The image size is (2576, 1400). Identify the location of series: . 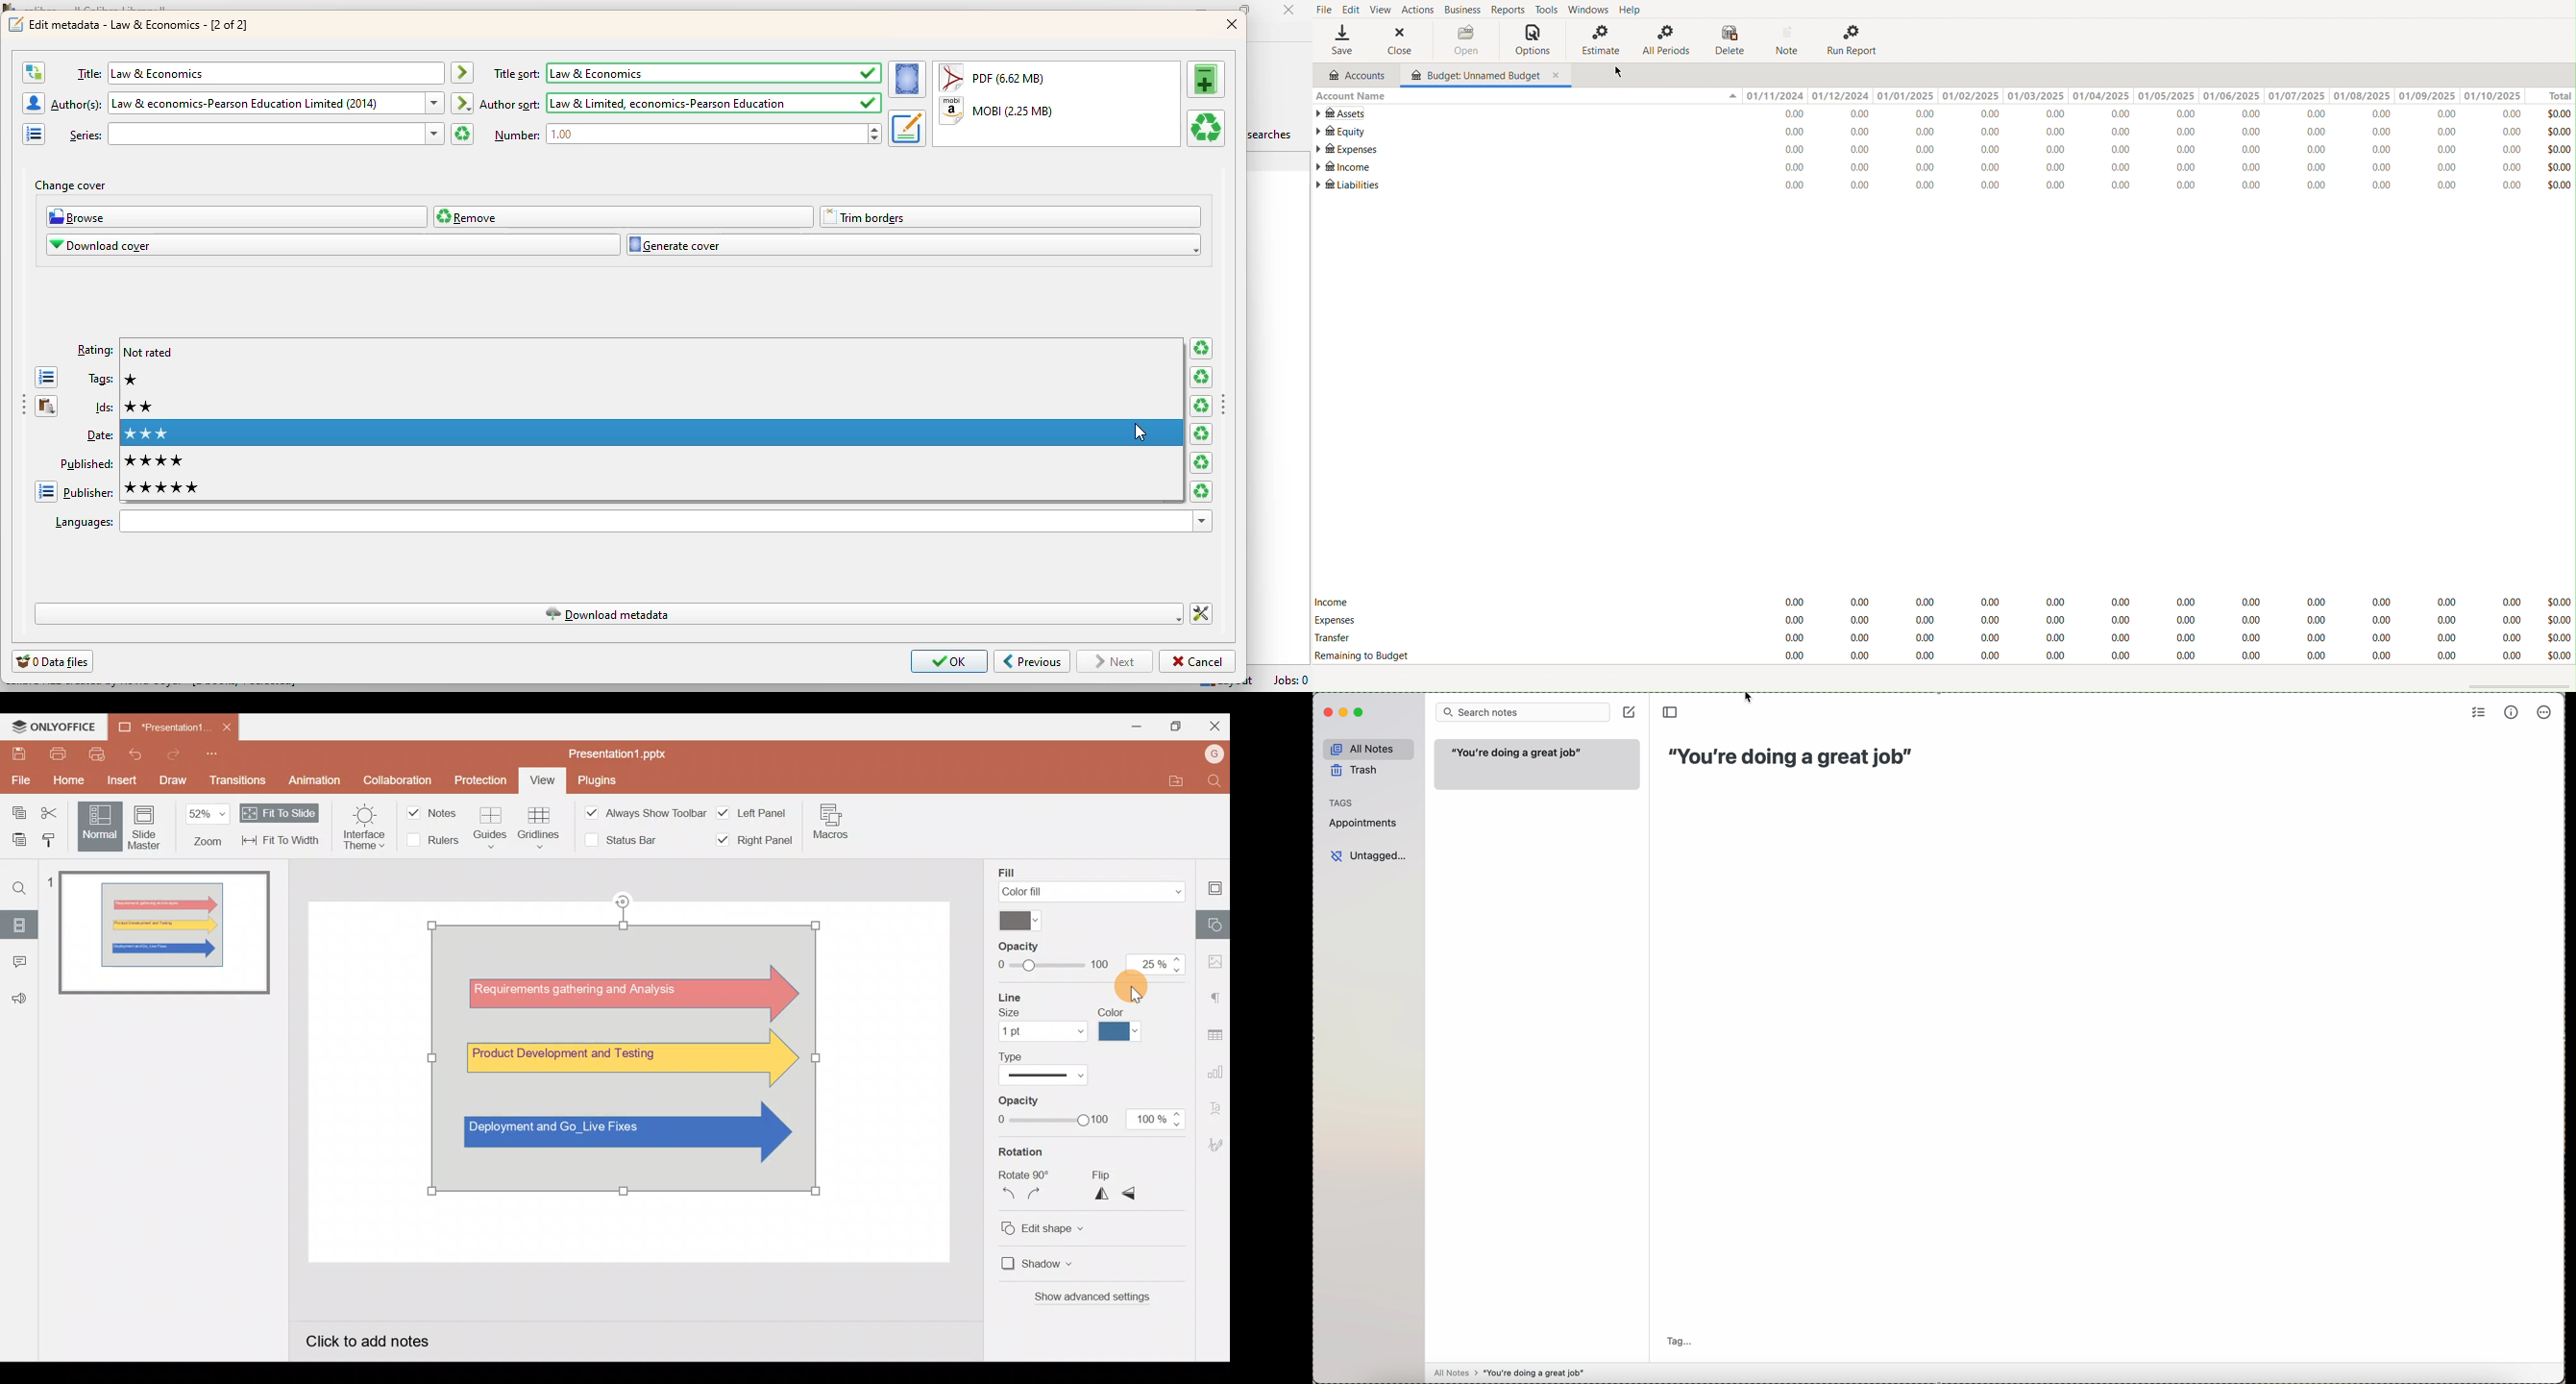
(256, 134).